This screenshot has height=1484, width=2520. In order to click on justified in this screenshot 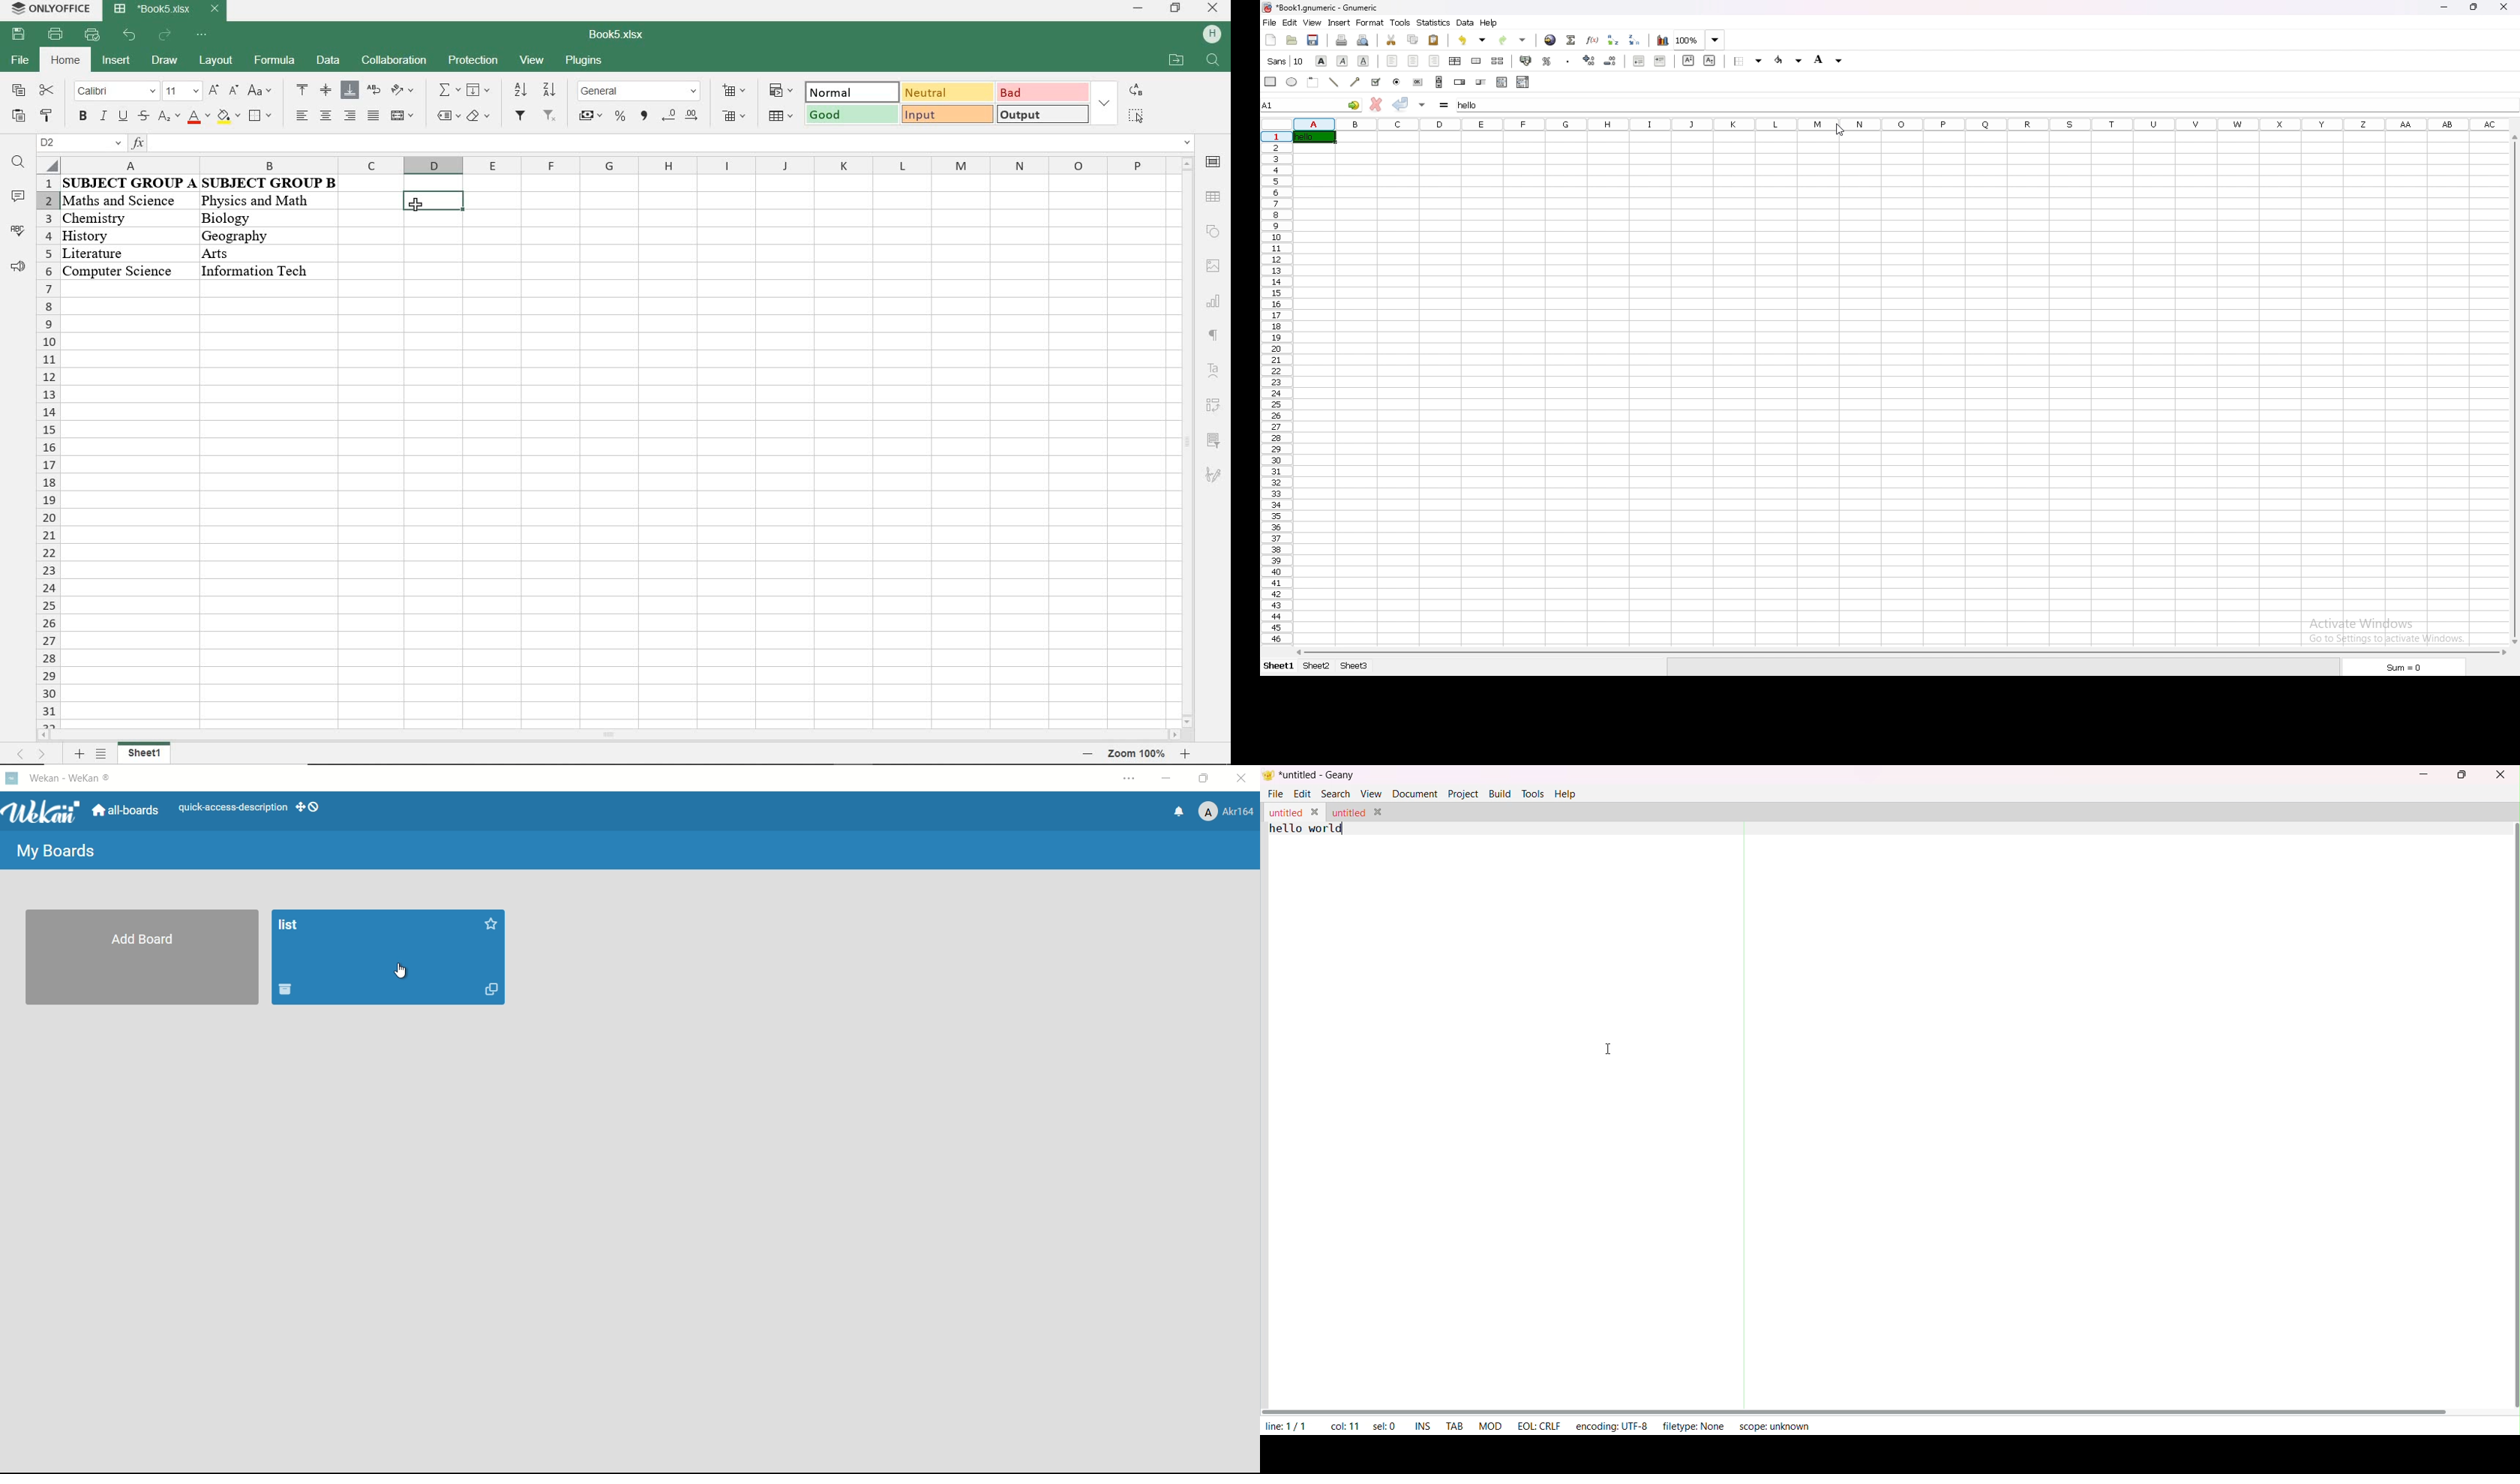, I will do `click(372, 117)`.